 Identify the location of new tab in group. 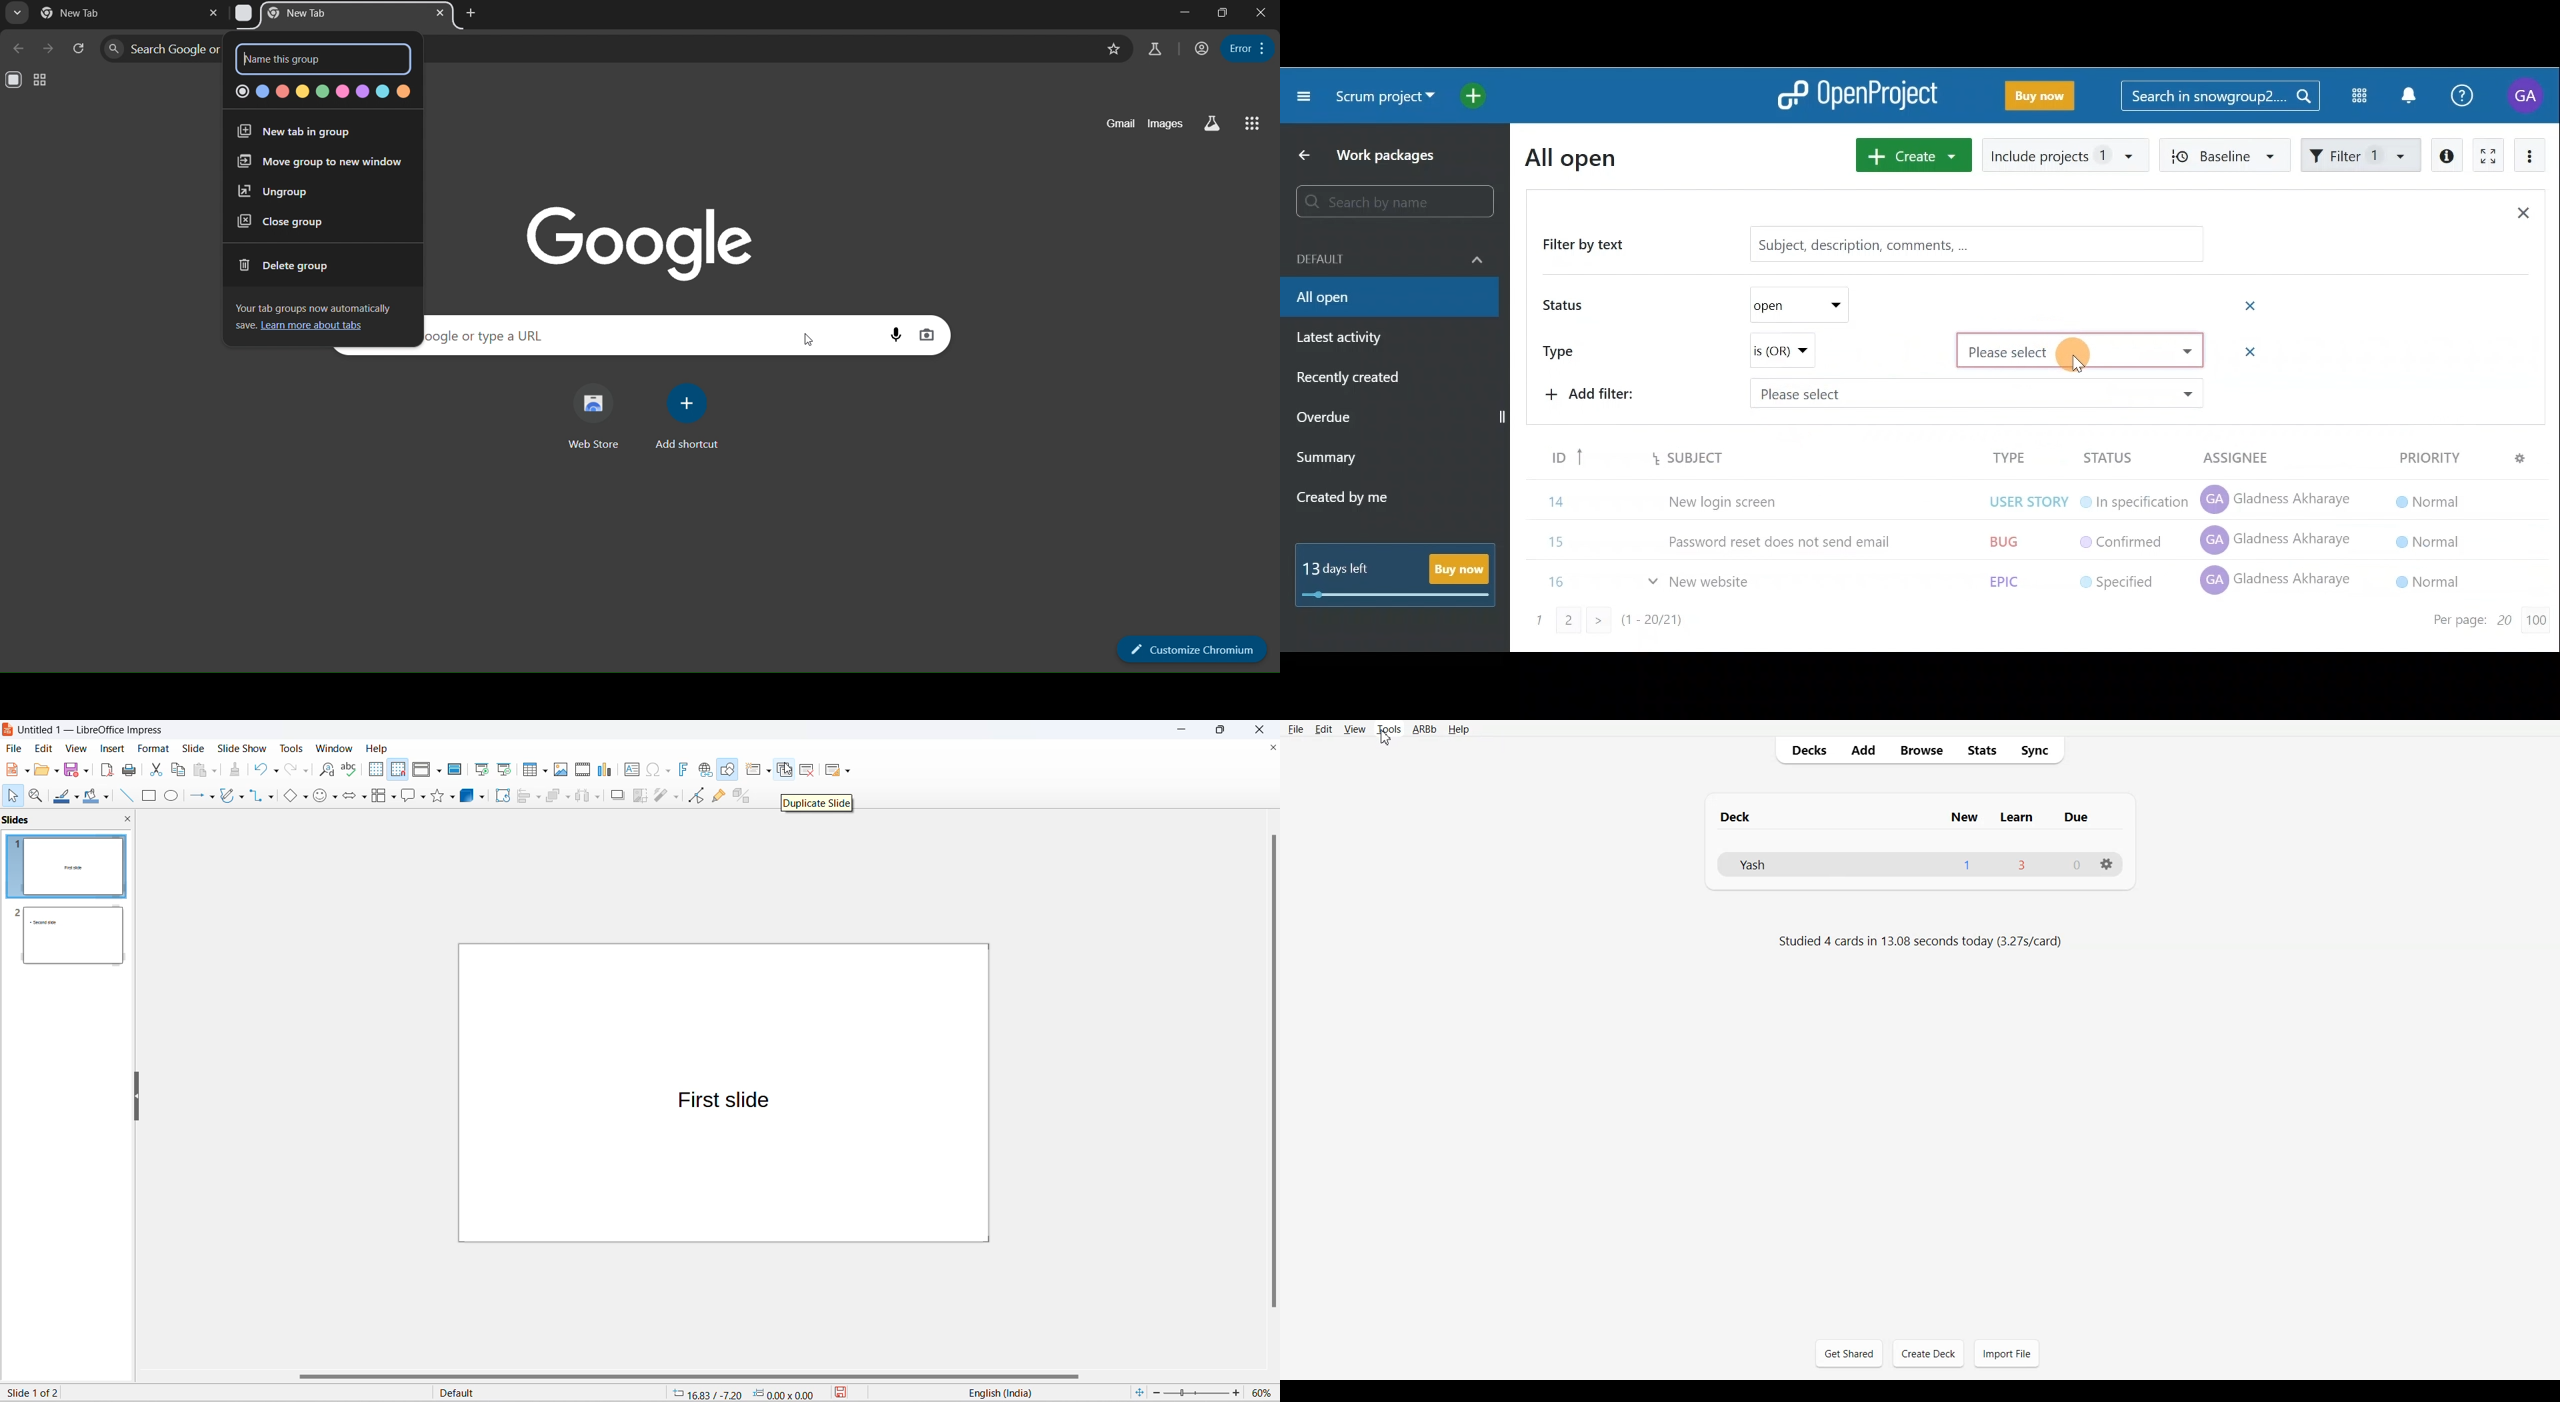
(303, 132).